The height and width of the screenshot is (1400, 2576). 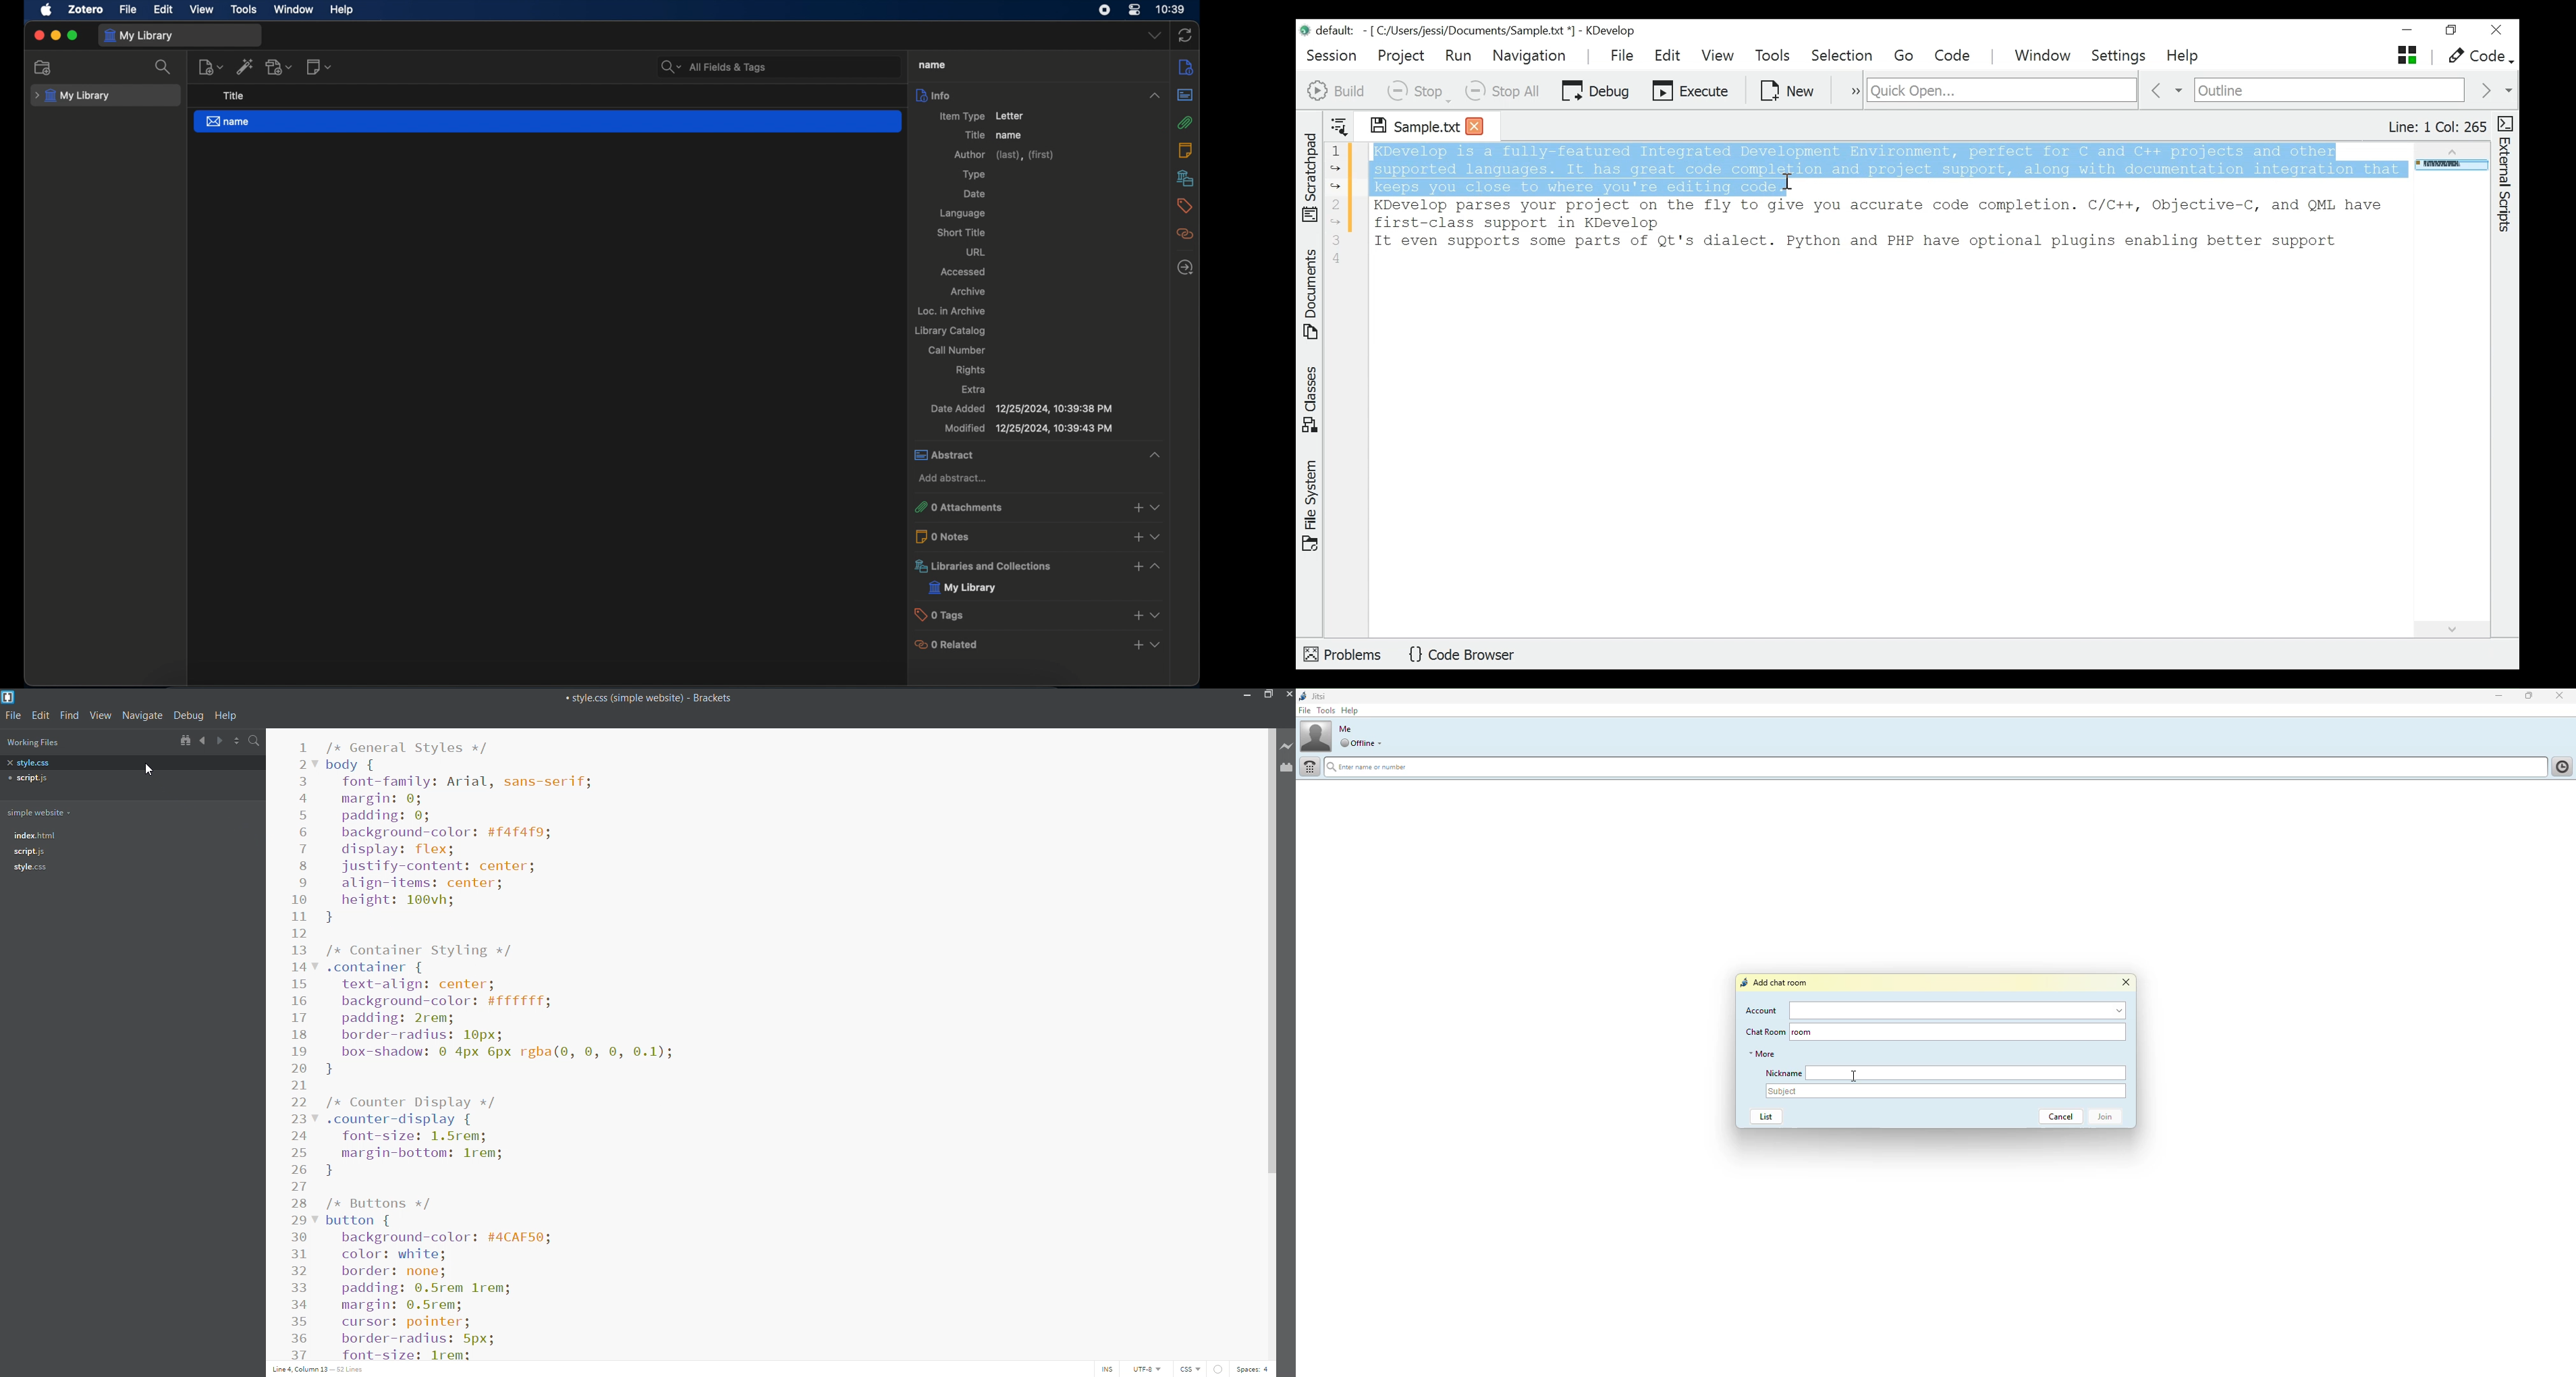 I want to click on add attachment, so click(x=280, y=68).